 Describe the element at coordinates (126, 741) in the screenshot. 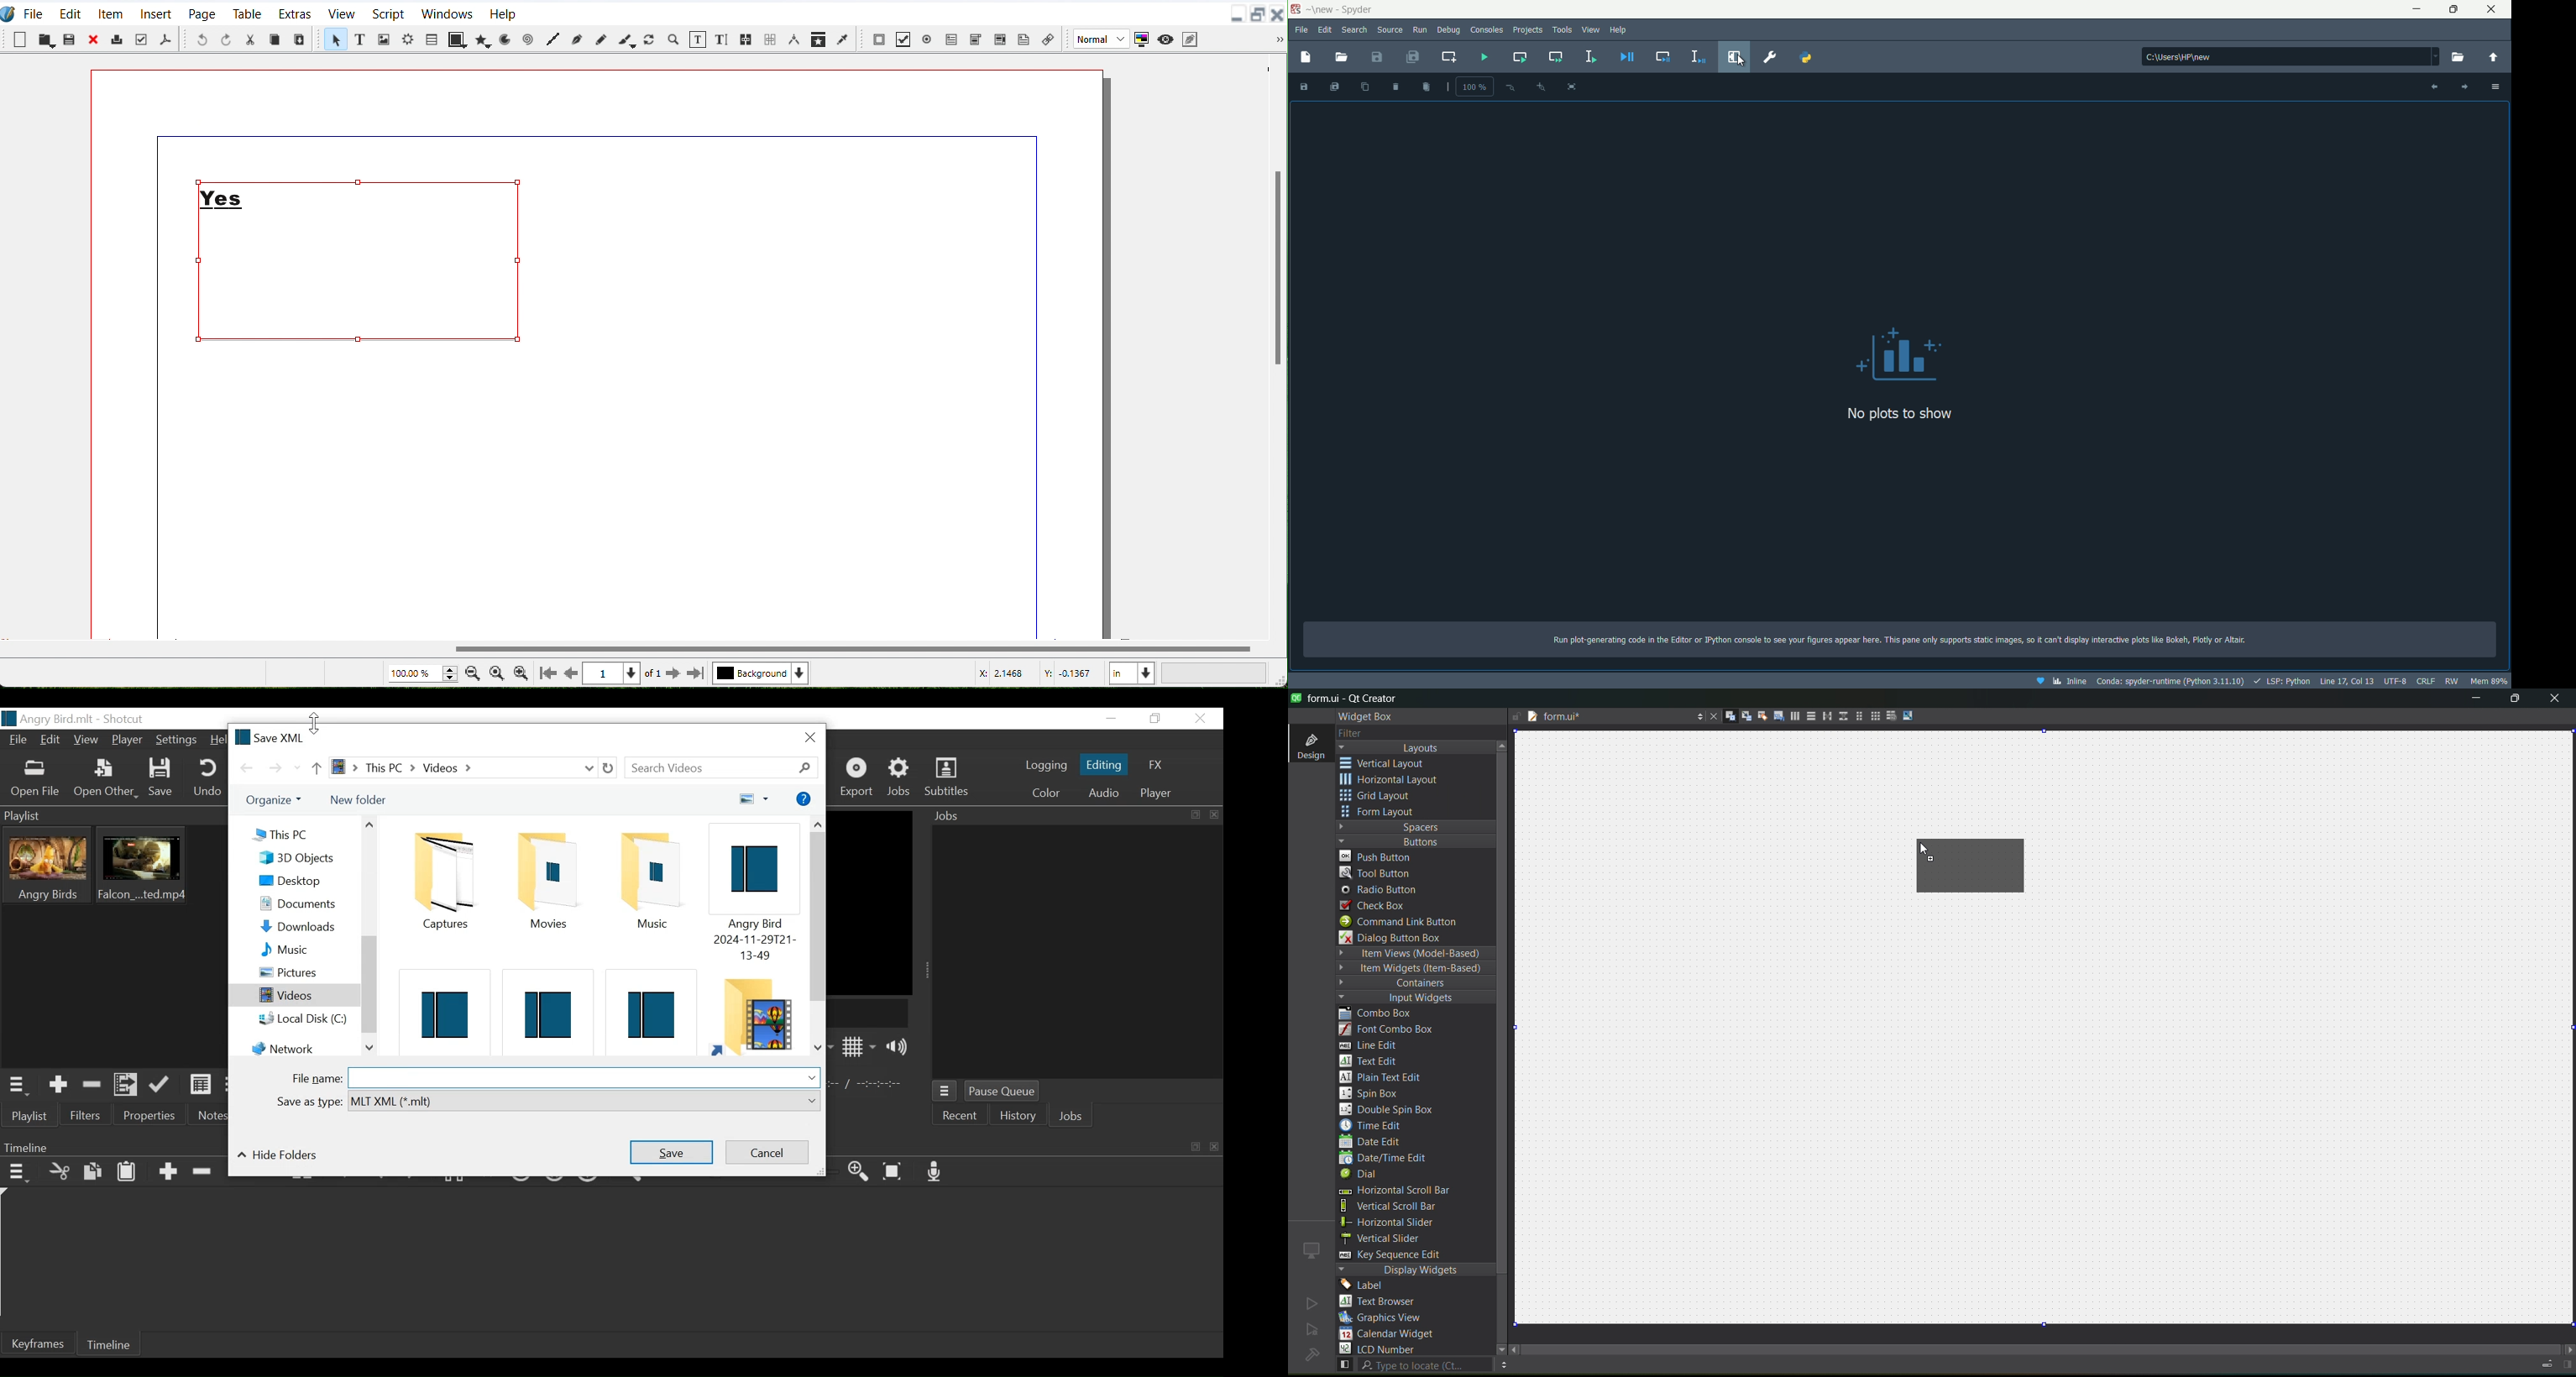

I see `Player` at that location.